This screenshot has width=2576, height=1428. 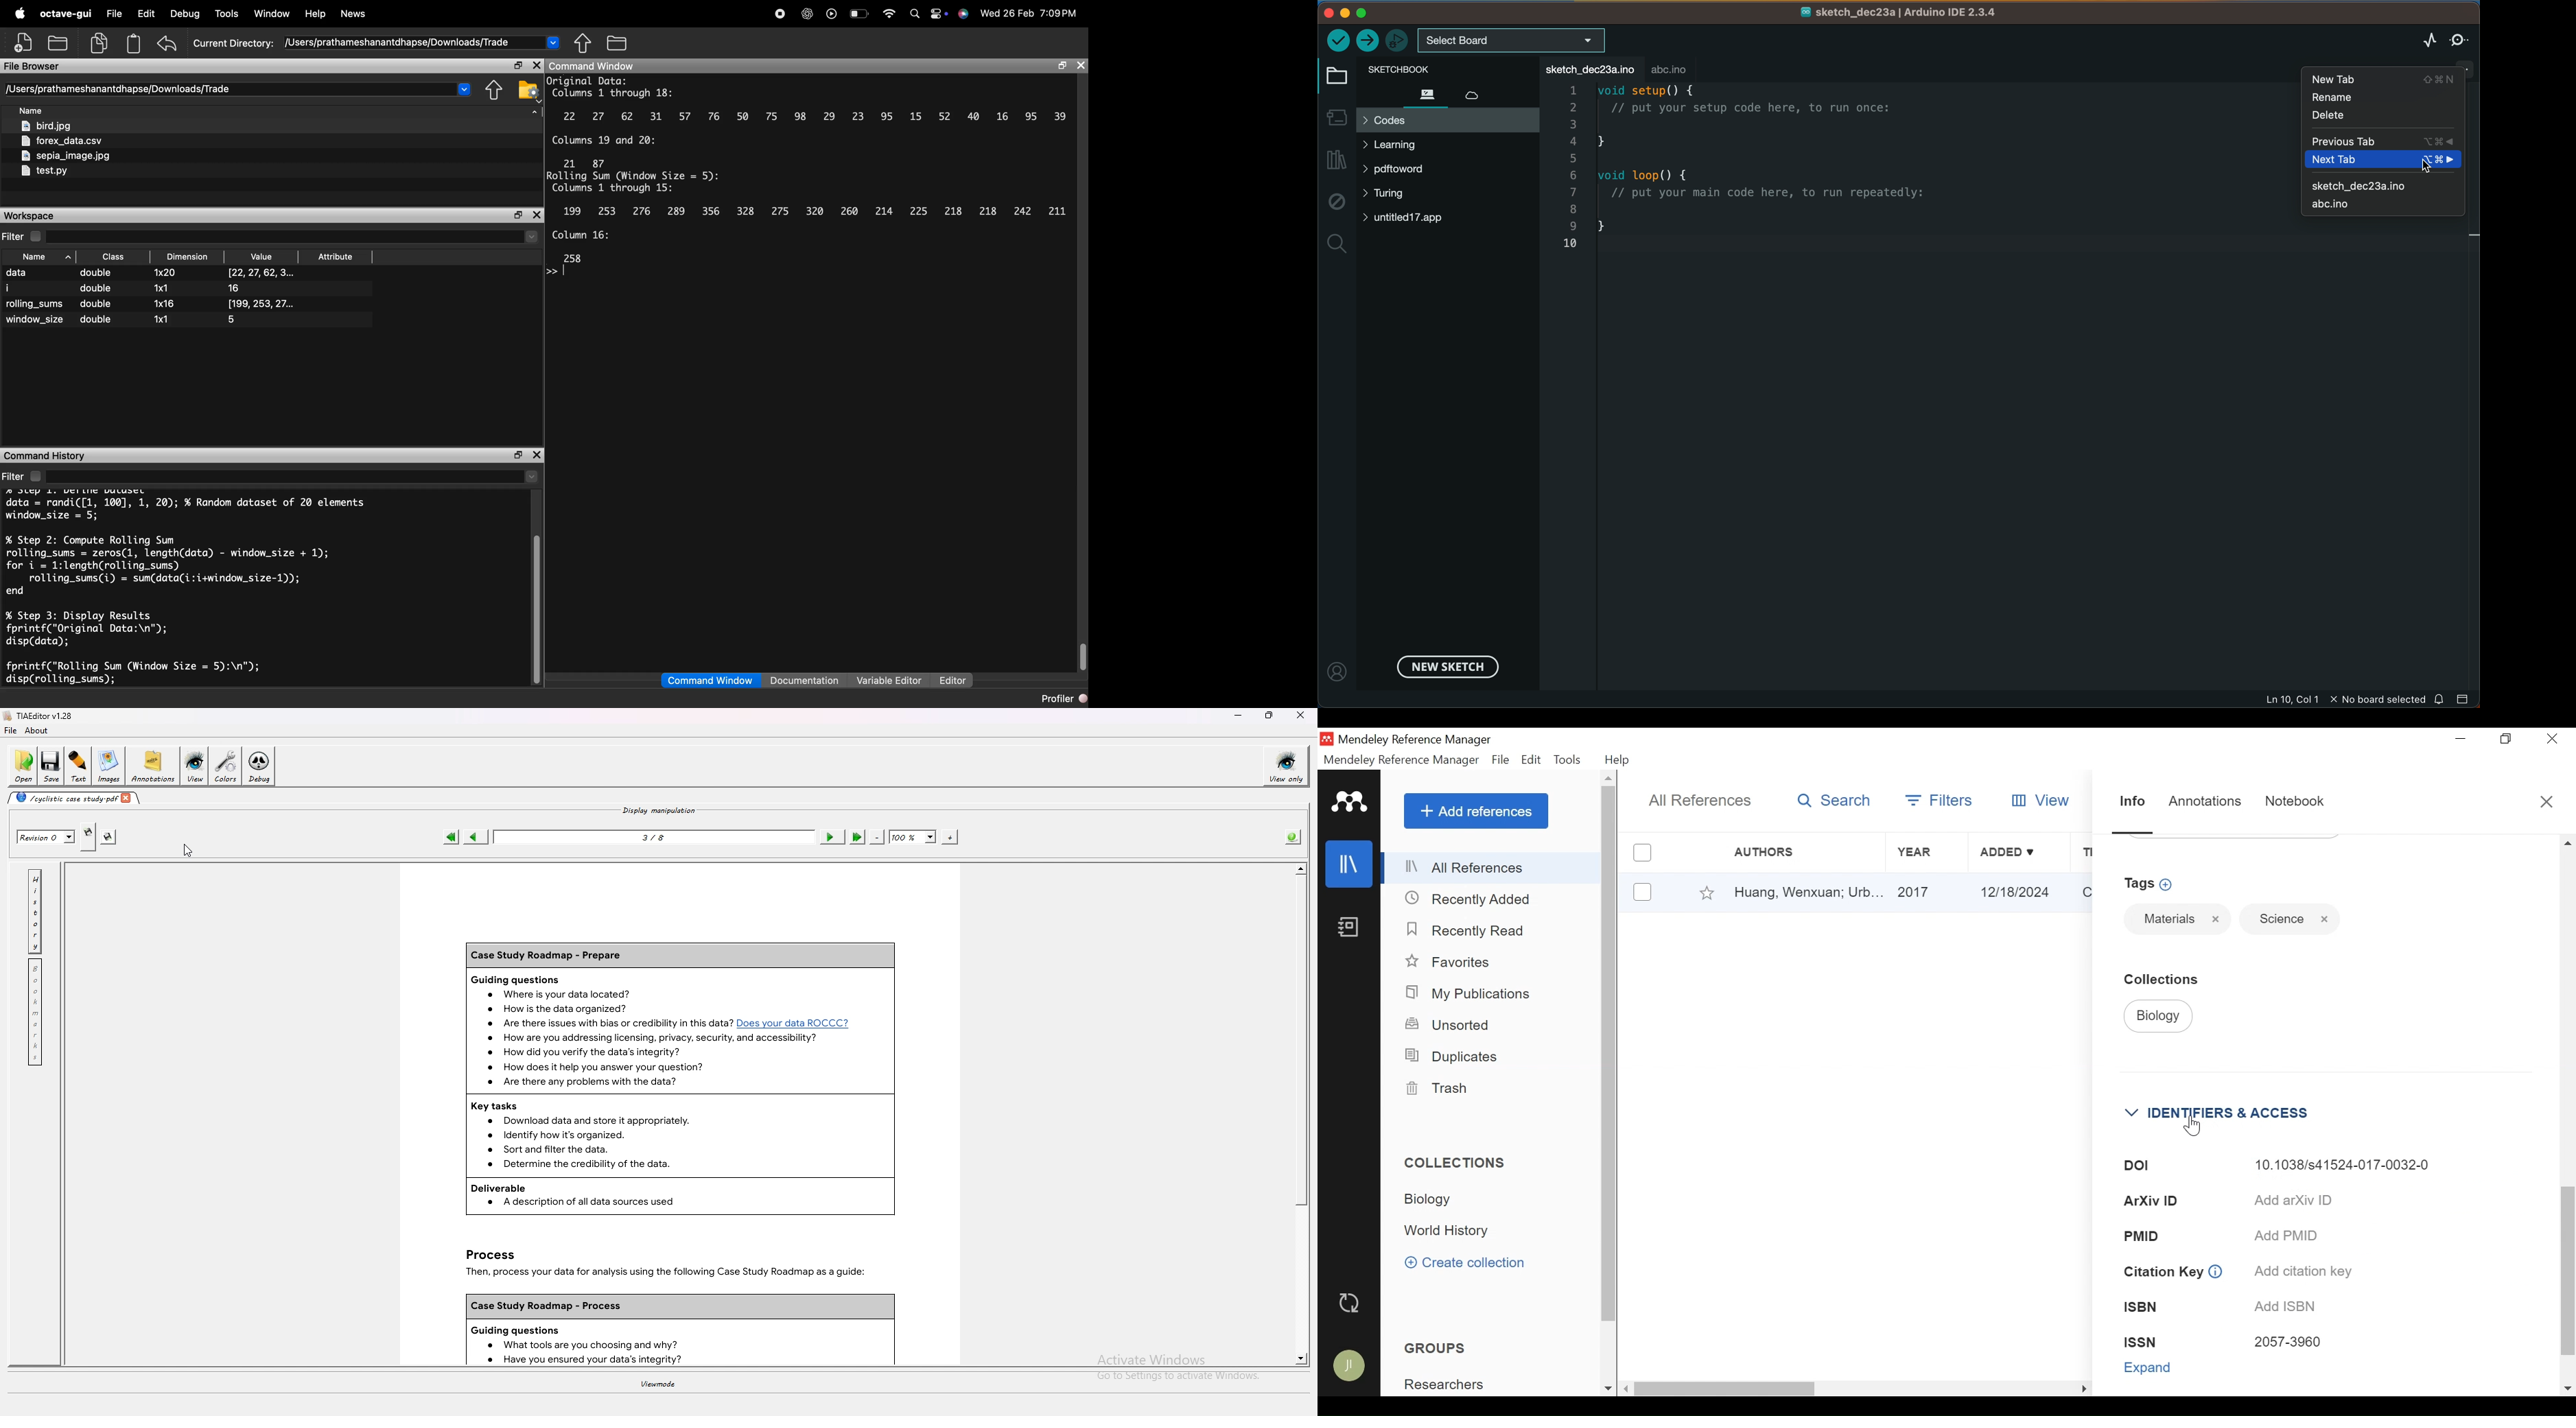 I want to click on Scroll down, so click(x=2568, y=1388).